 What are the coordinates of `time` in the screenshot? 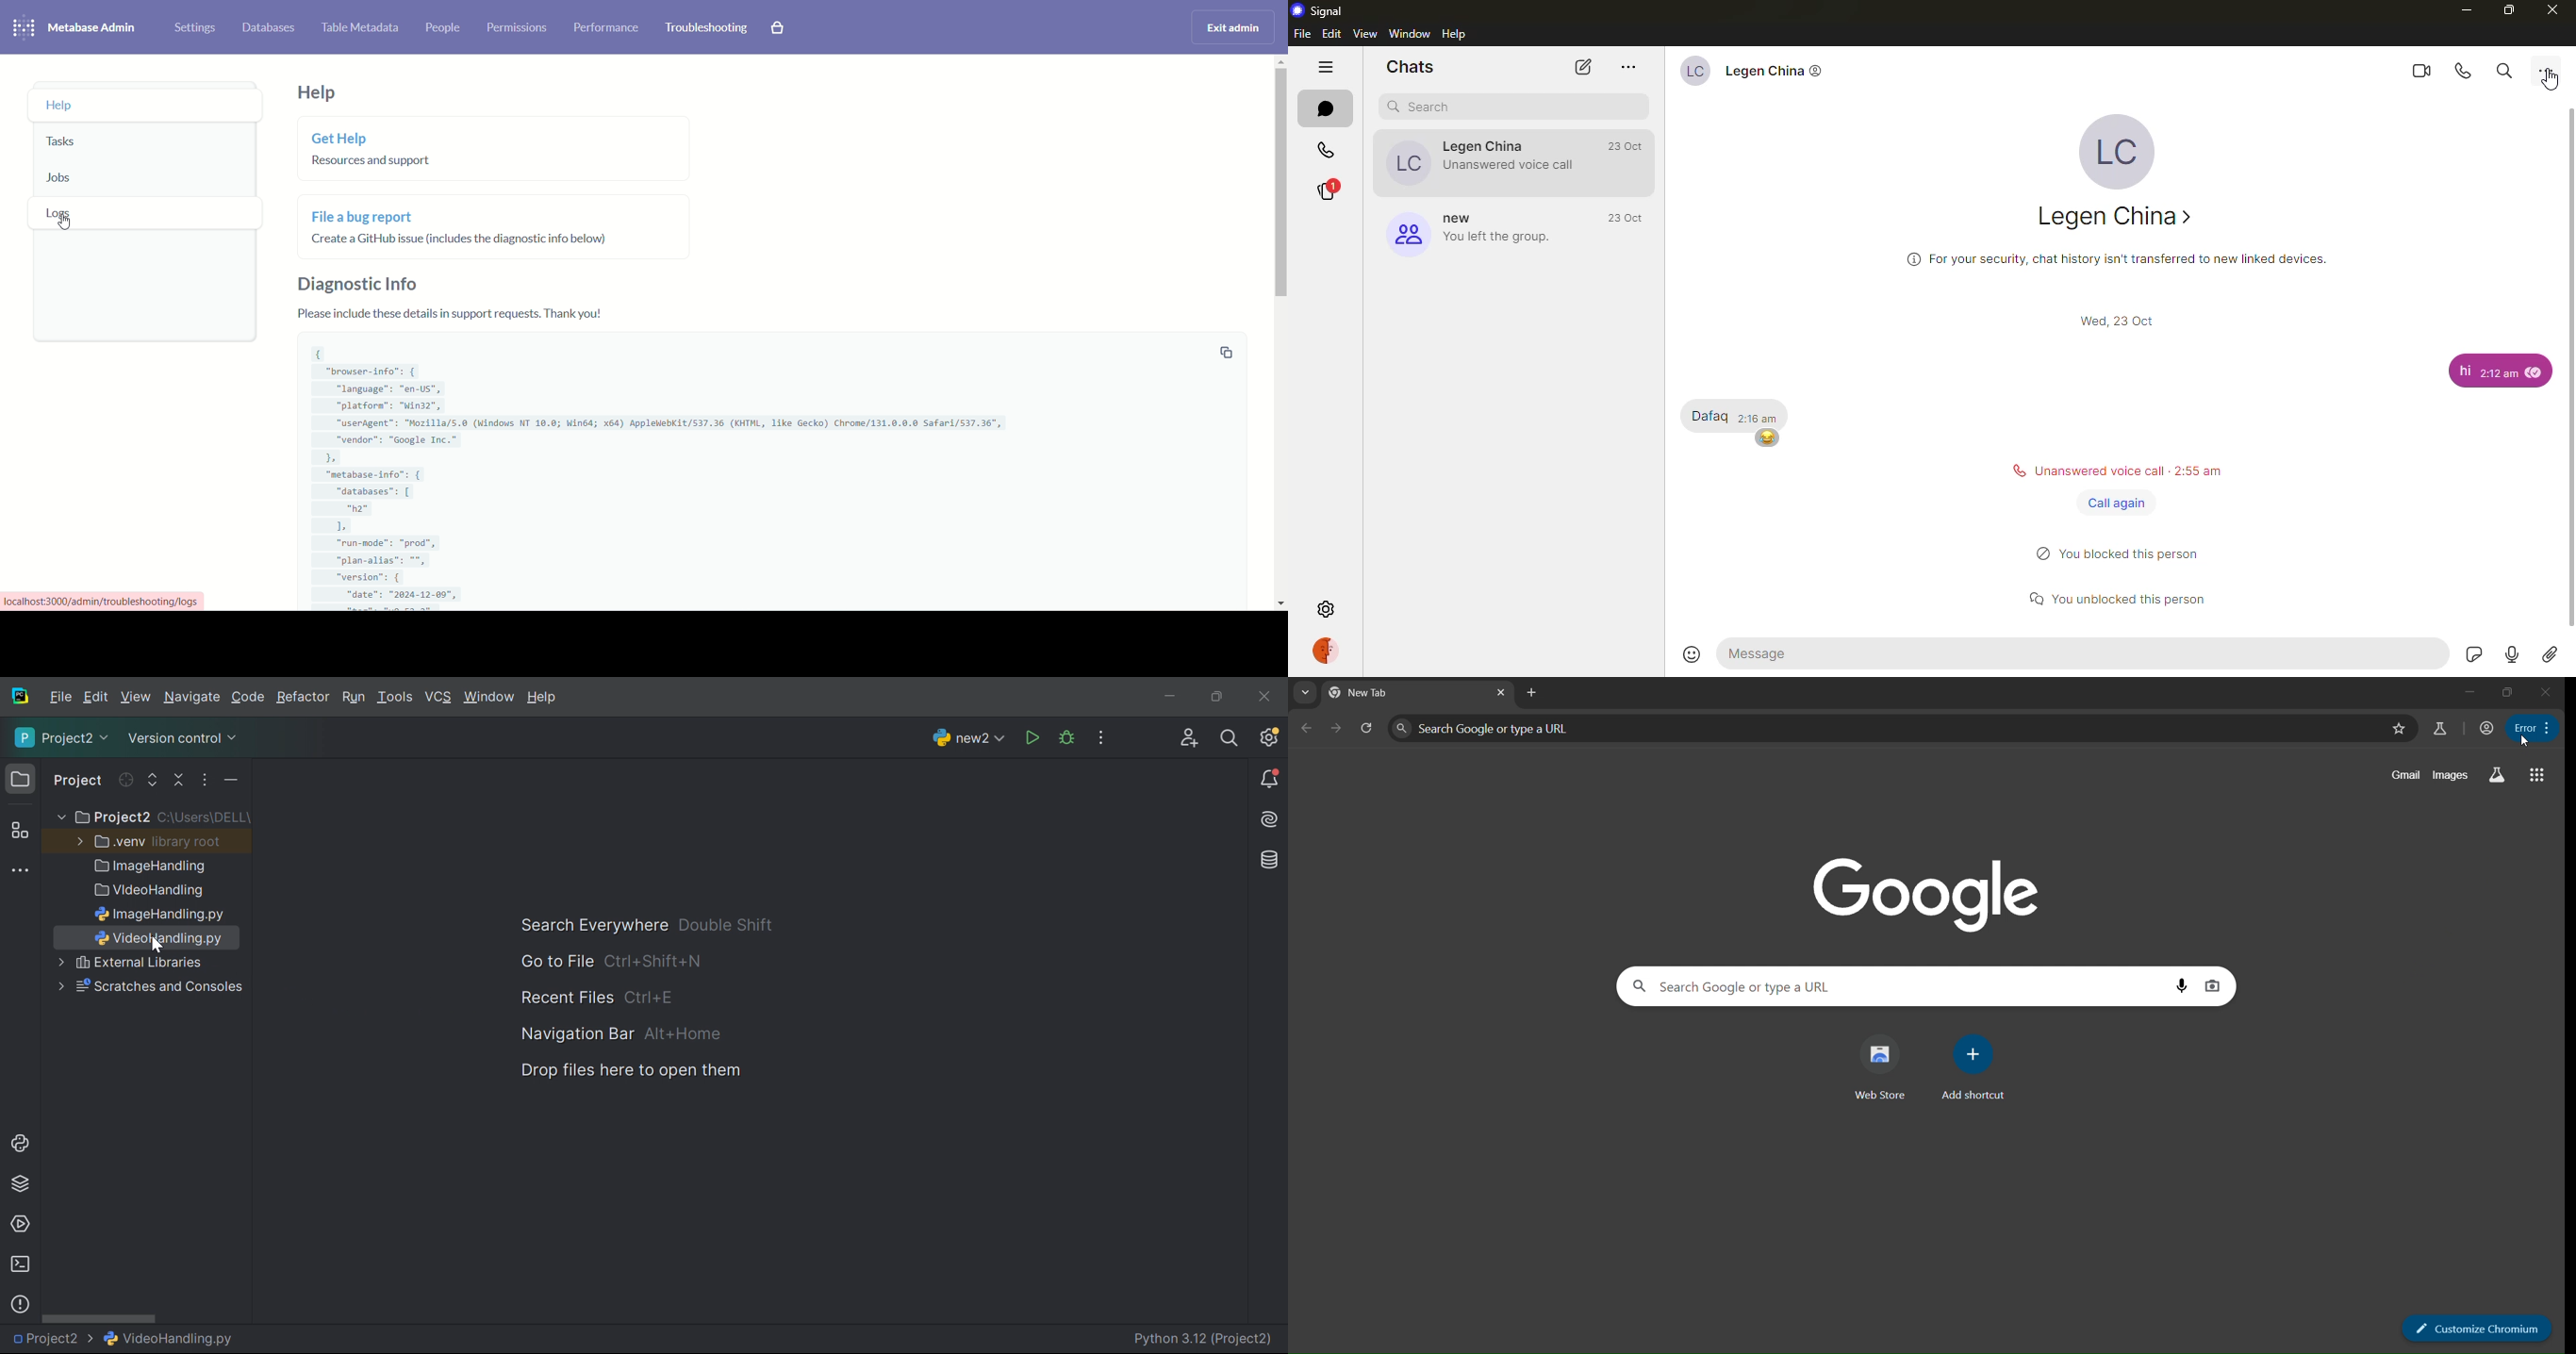 It's located at (1630, 145).